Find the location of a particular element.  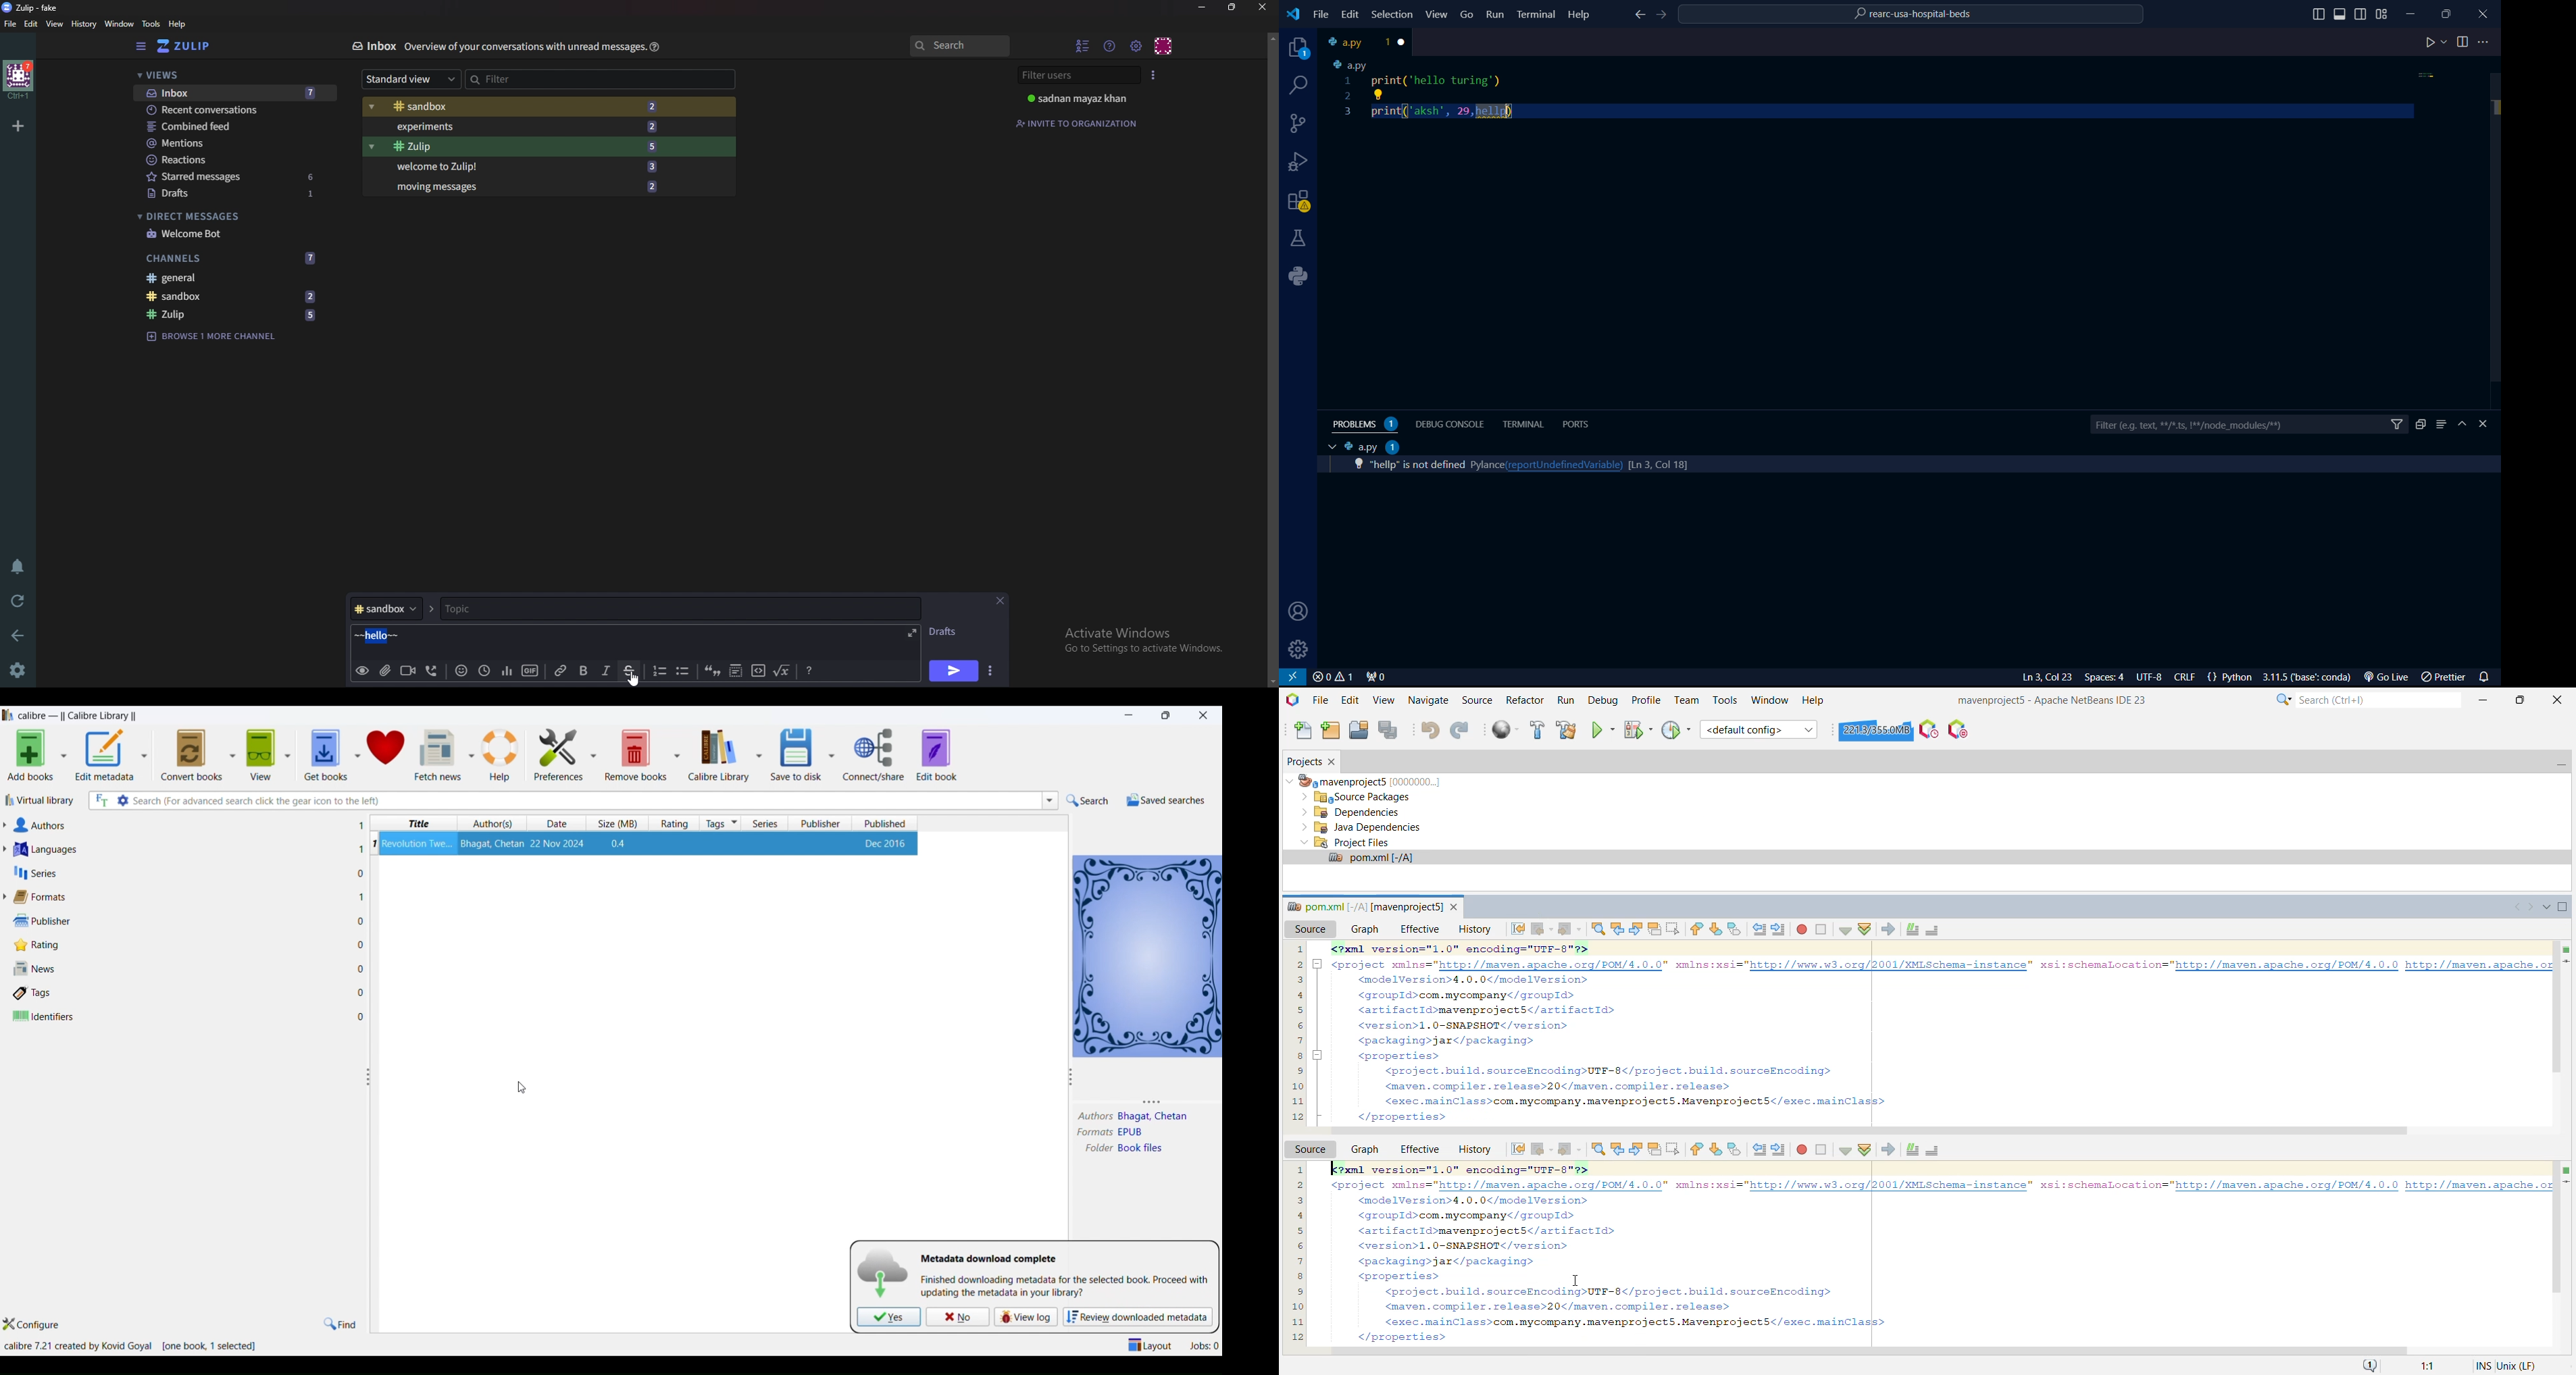

tab is located at coordinates (1329, 448).